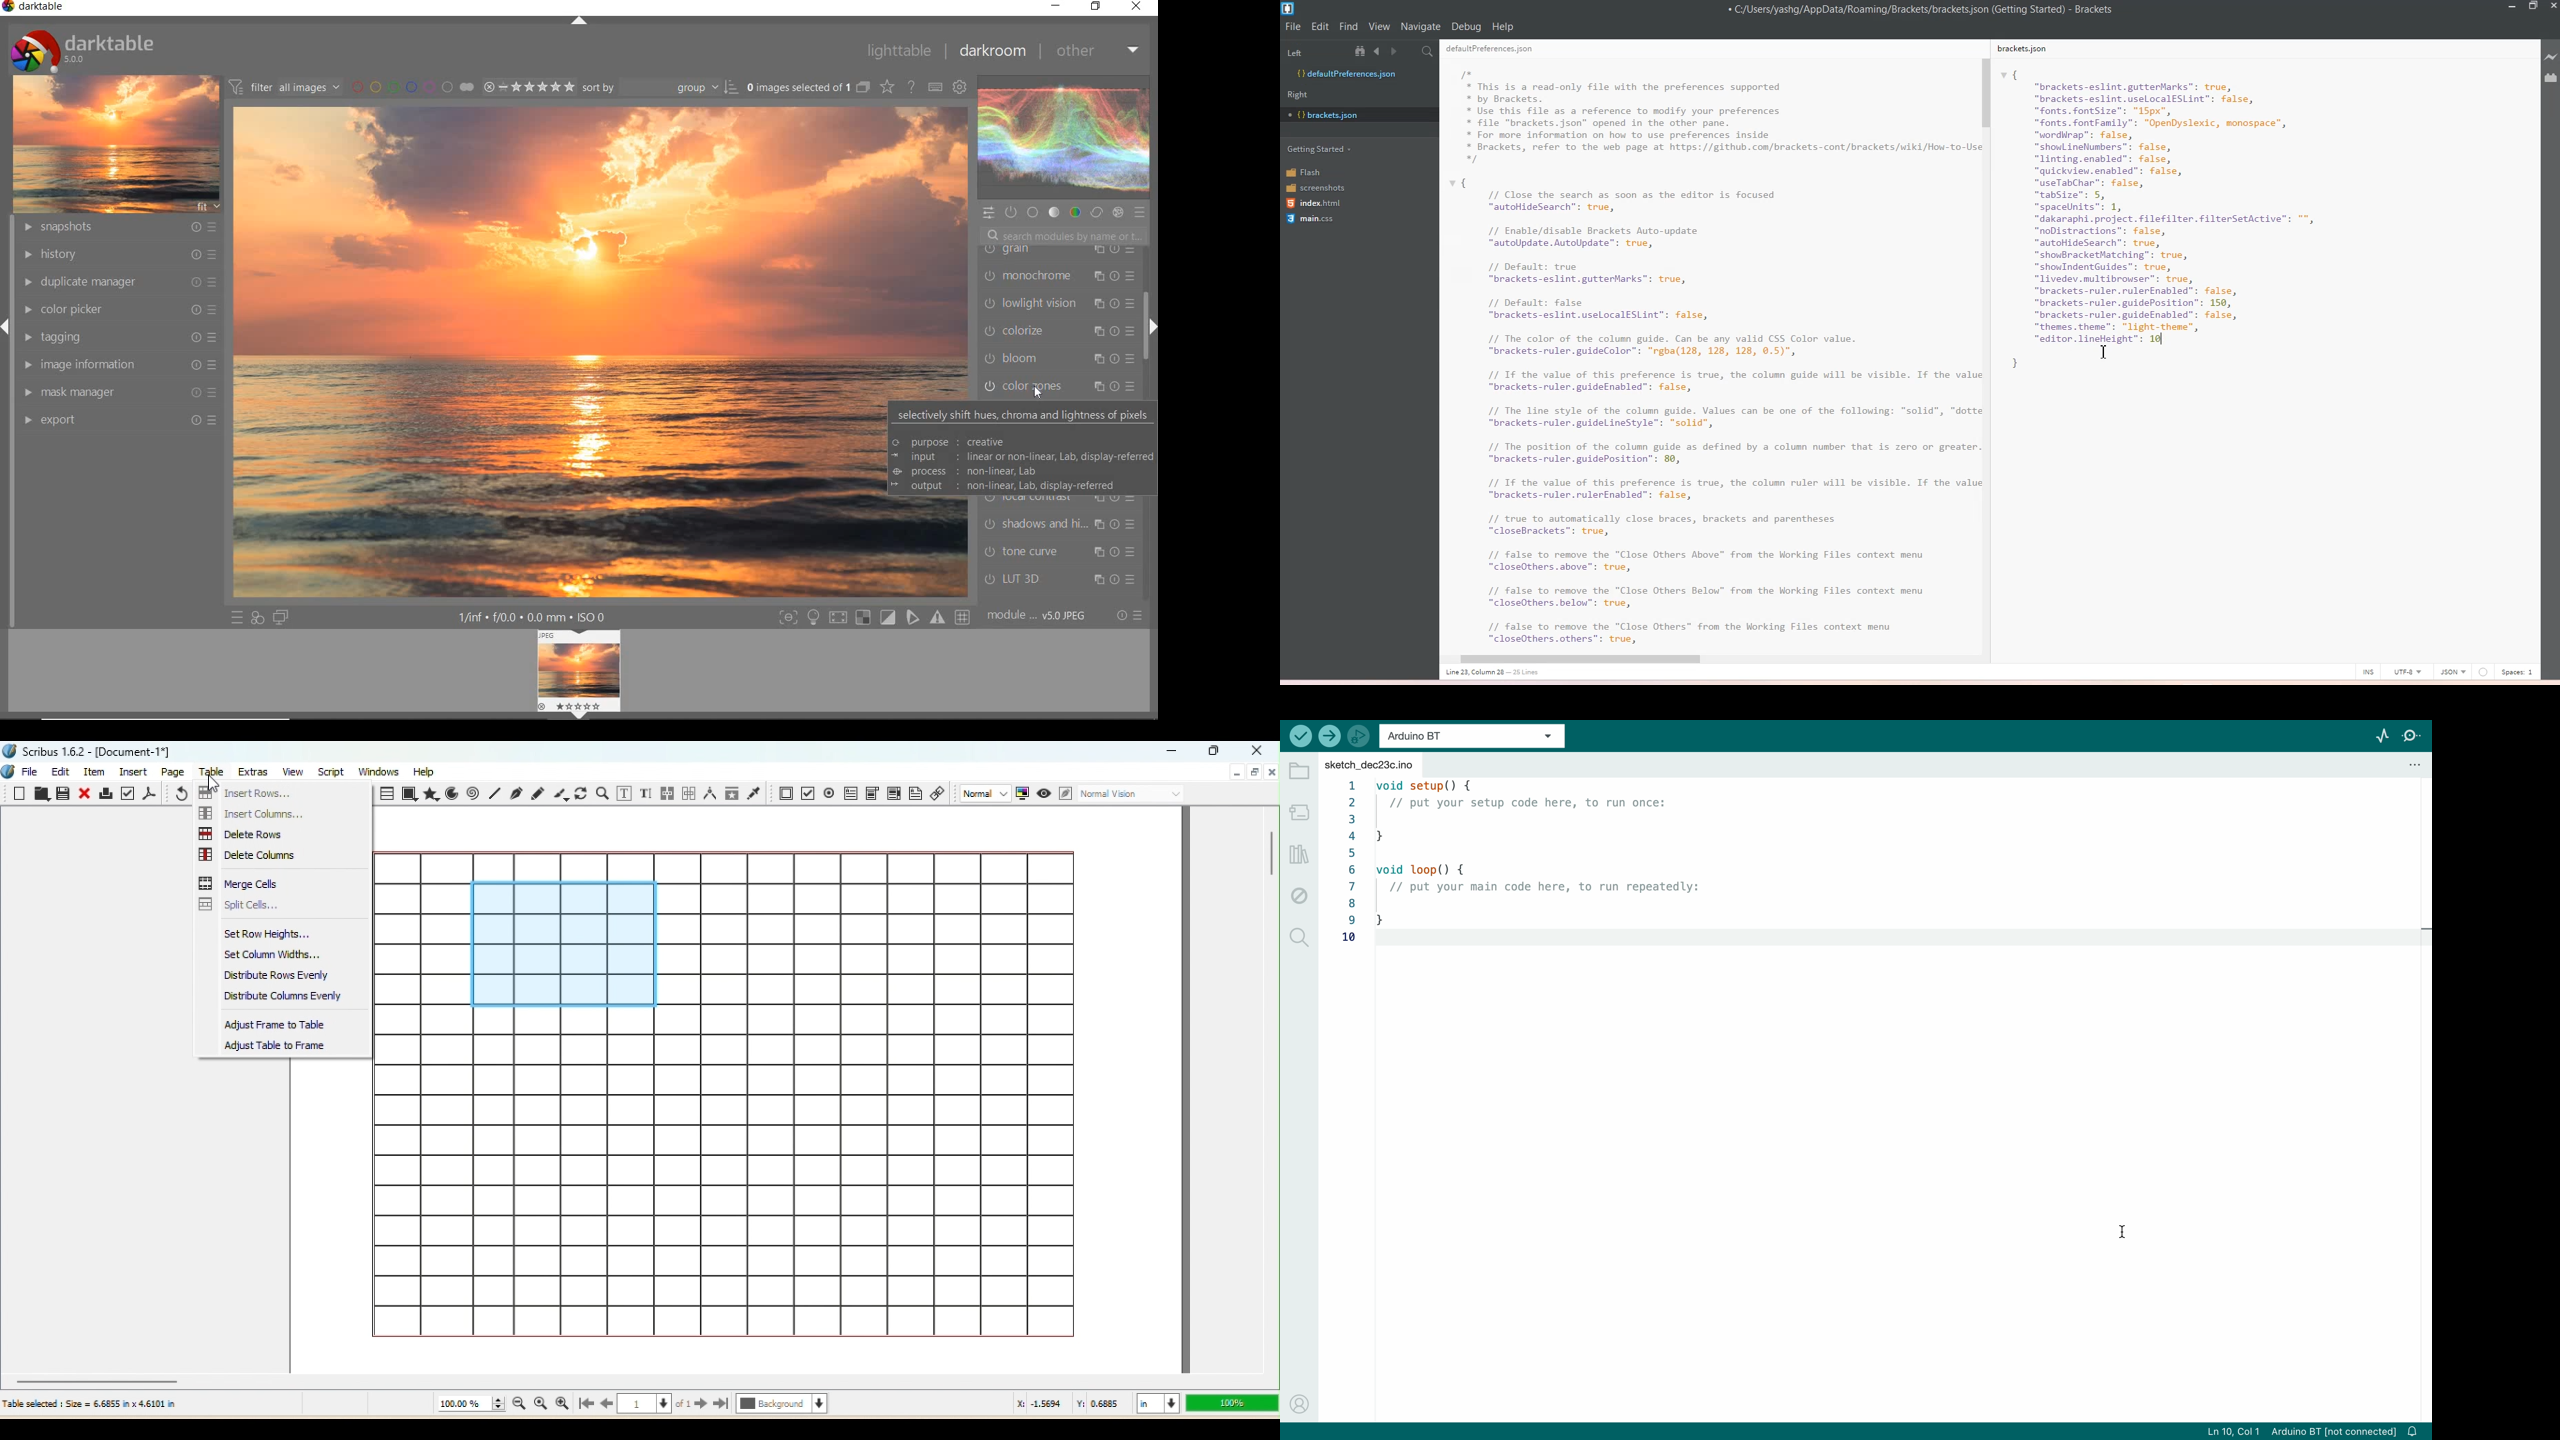 This screenshot has width=2576, height=1456. I want to click on Shape tool, so click(410, 794).